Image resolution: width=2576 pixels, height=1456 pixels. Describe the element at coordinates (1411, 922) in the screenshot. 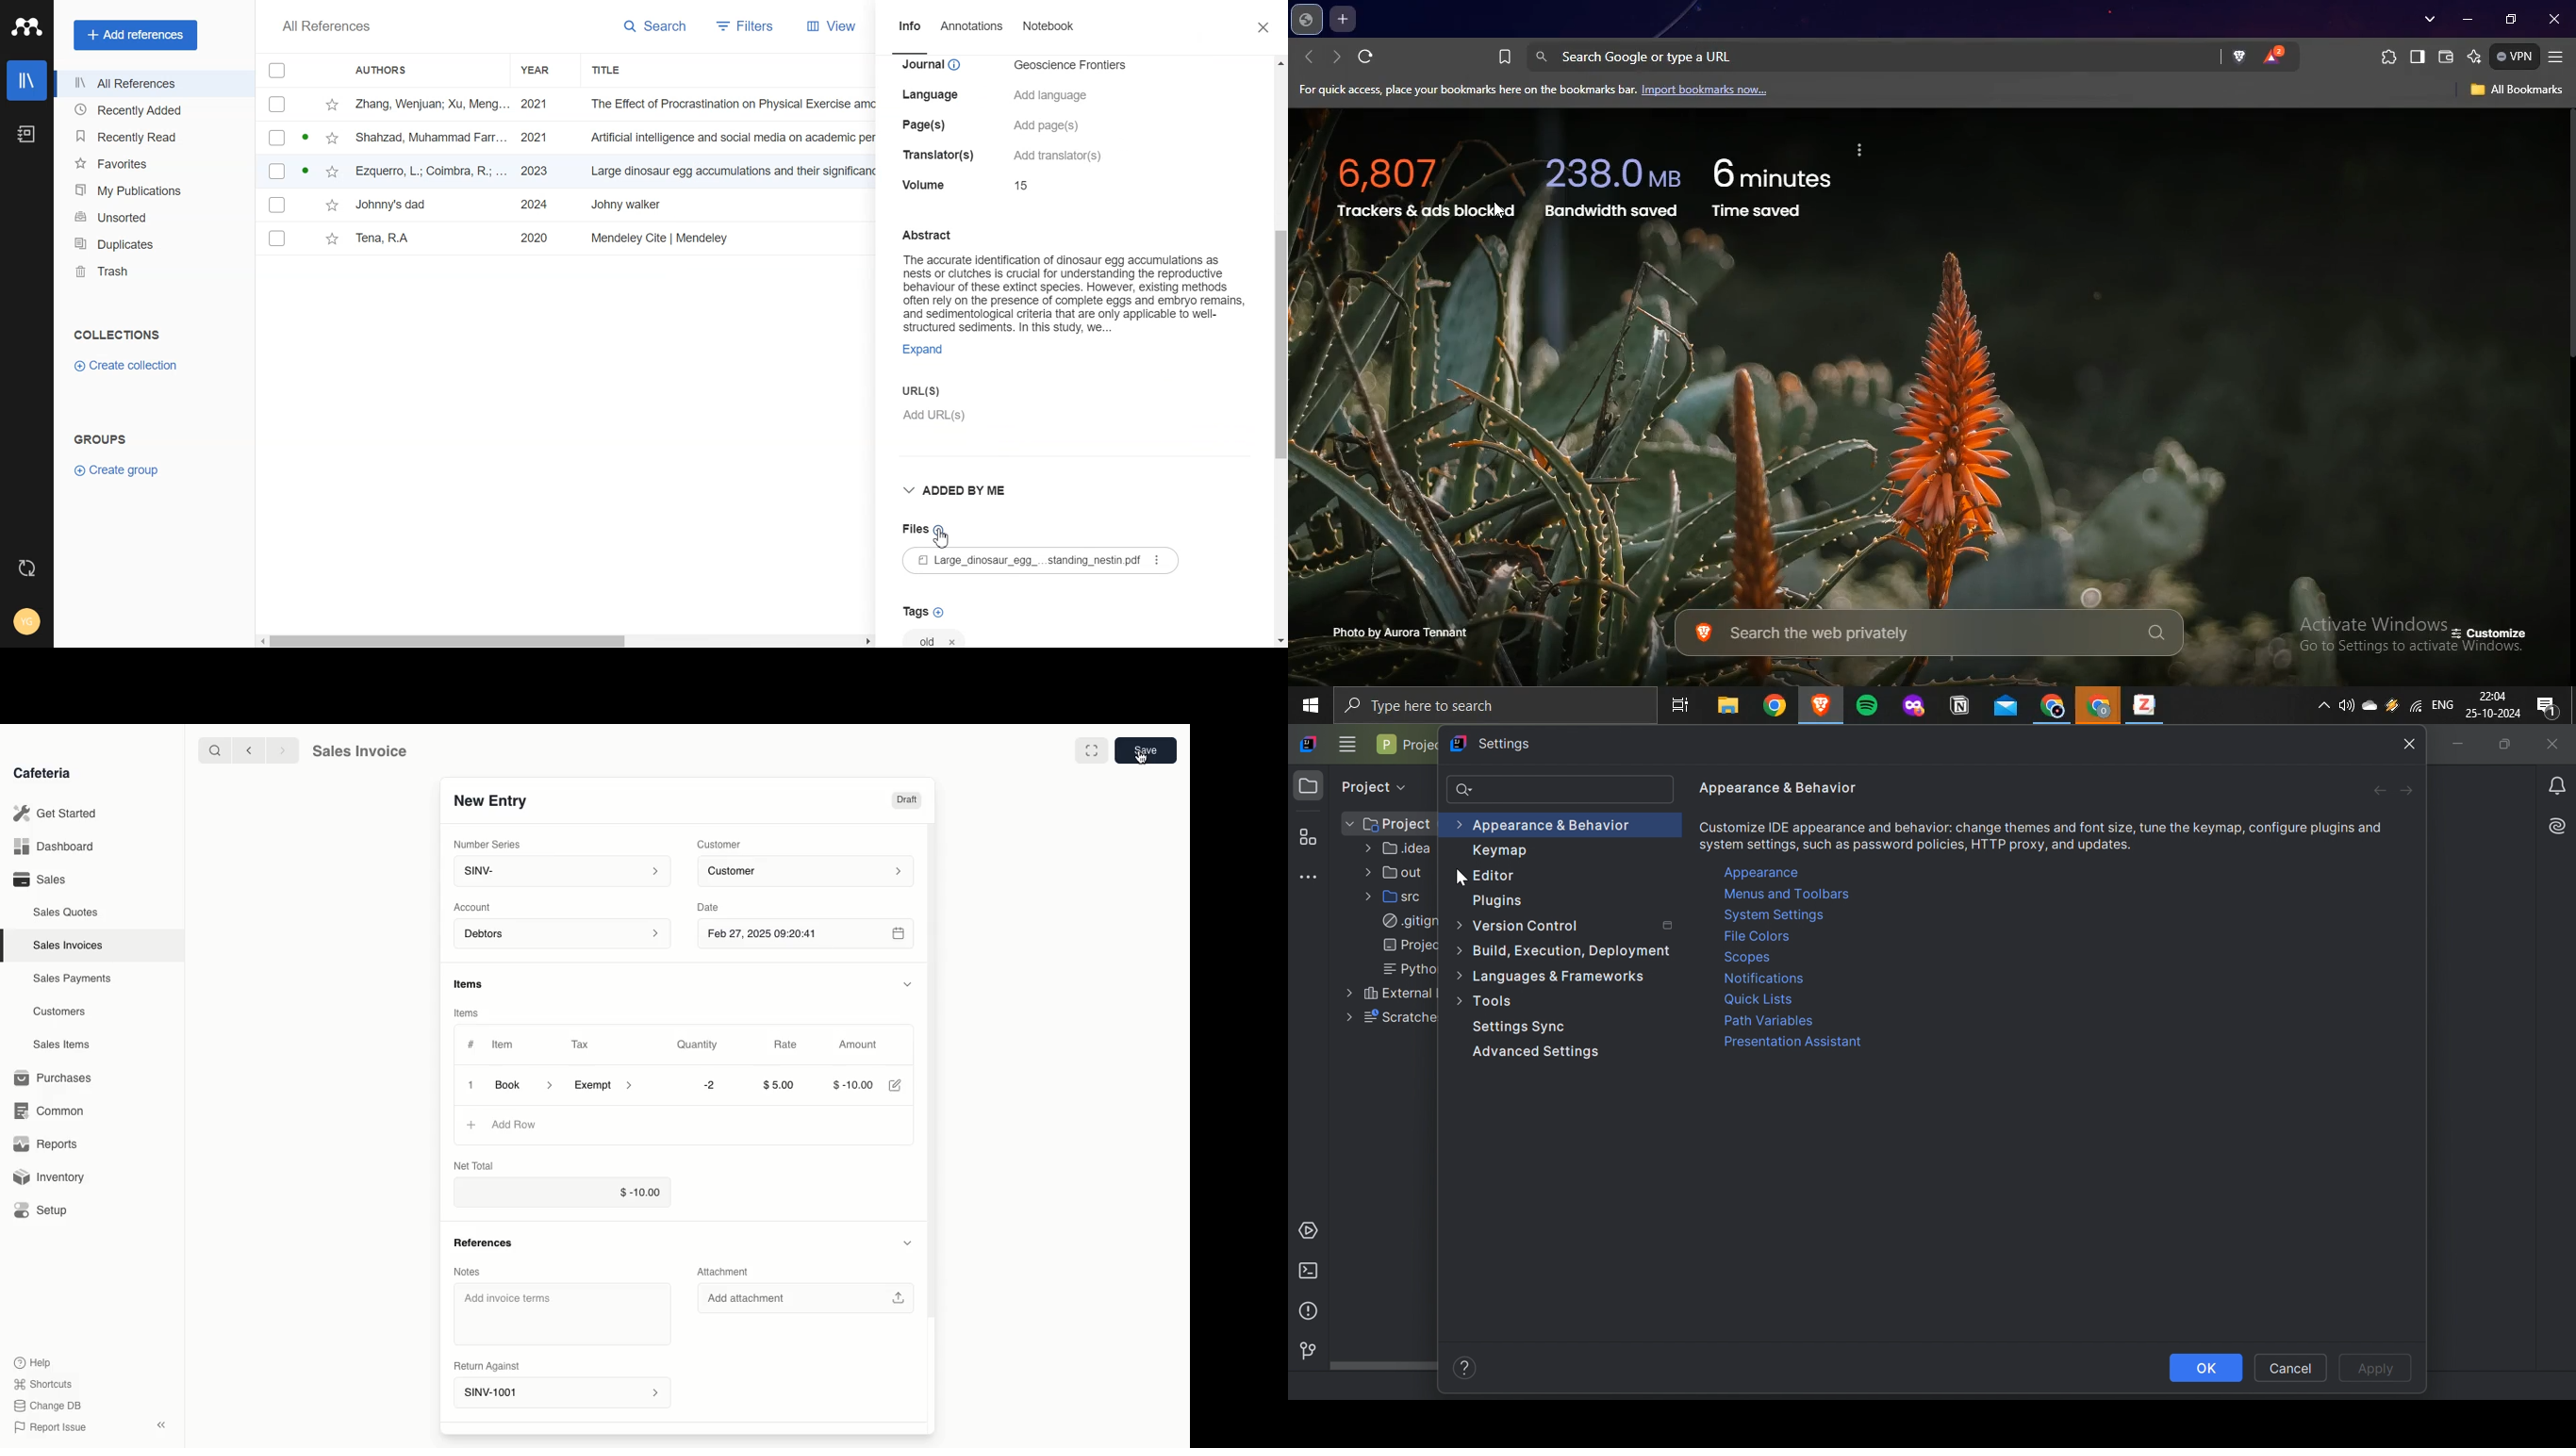

I see `.gitign` at that location.